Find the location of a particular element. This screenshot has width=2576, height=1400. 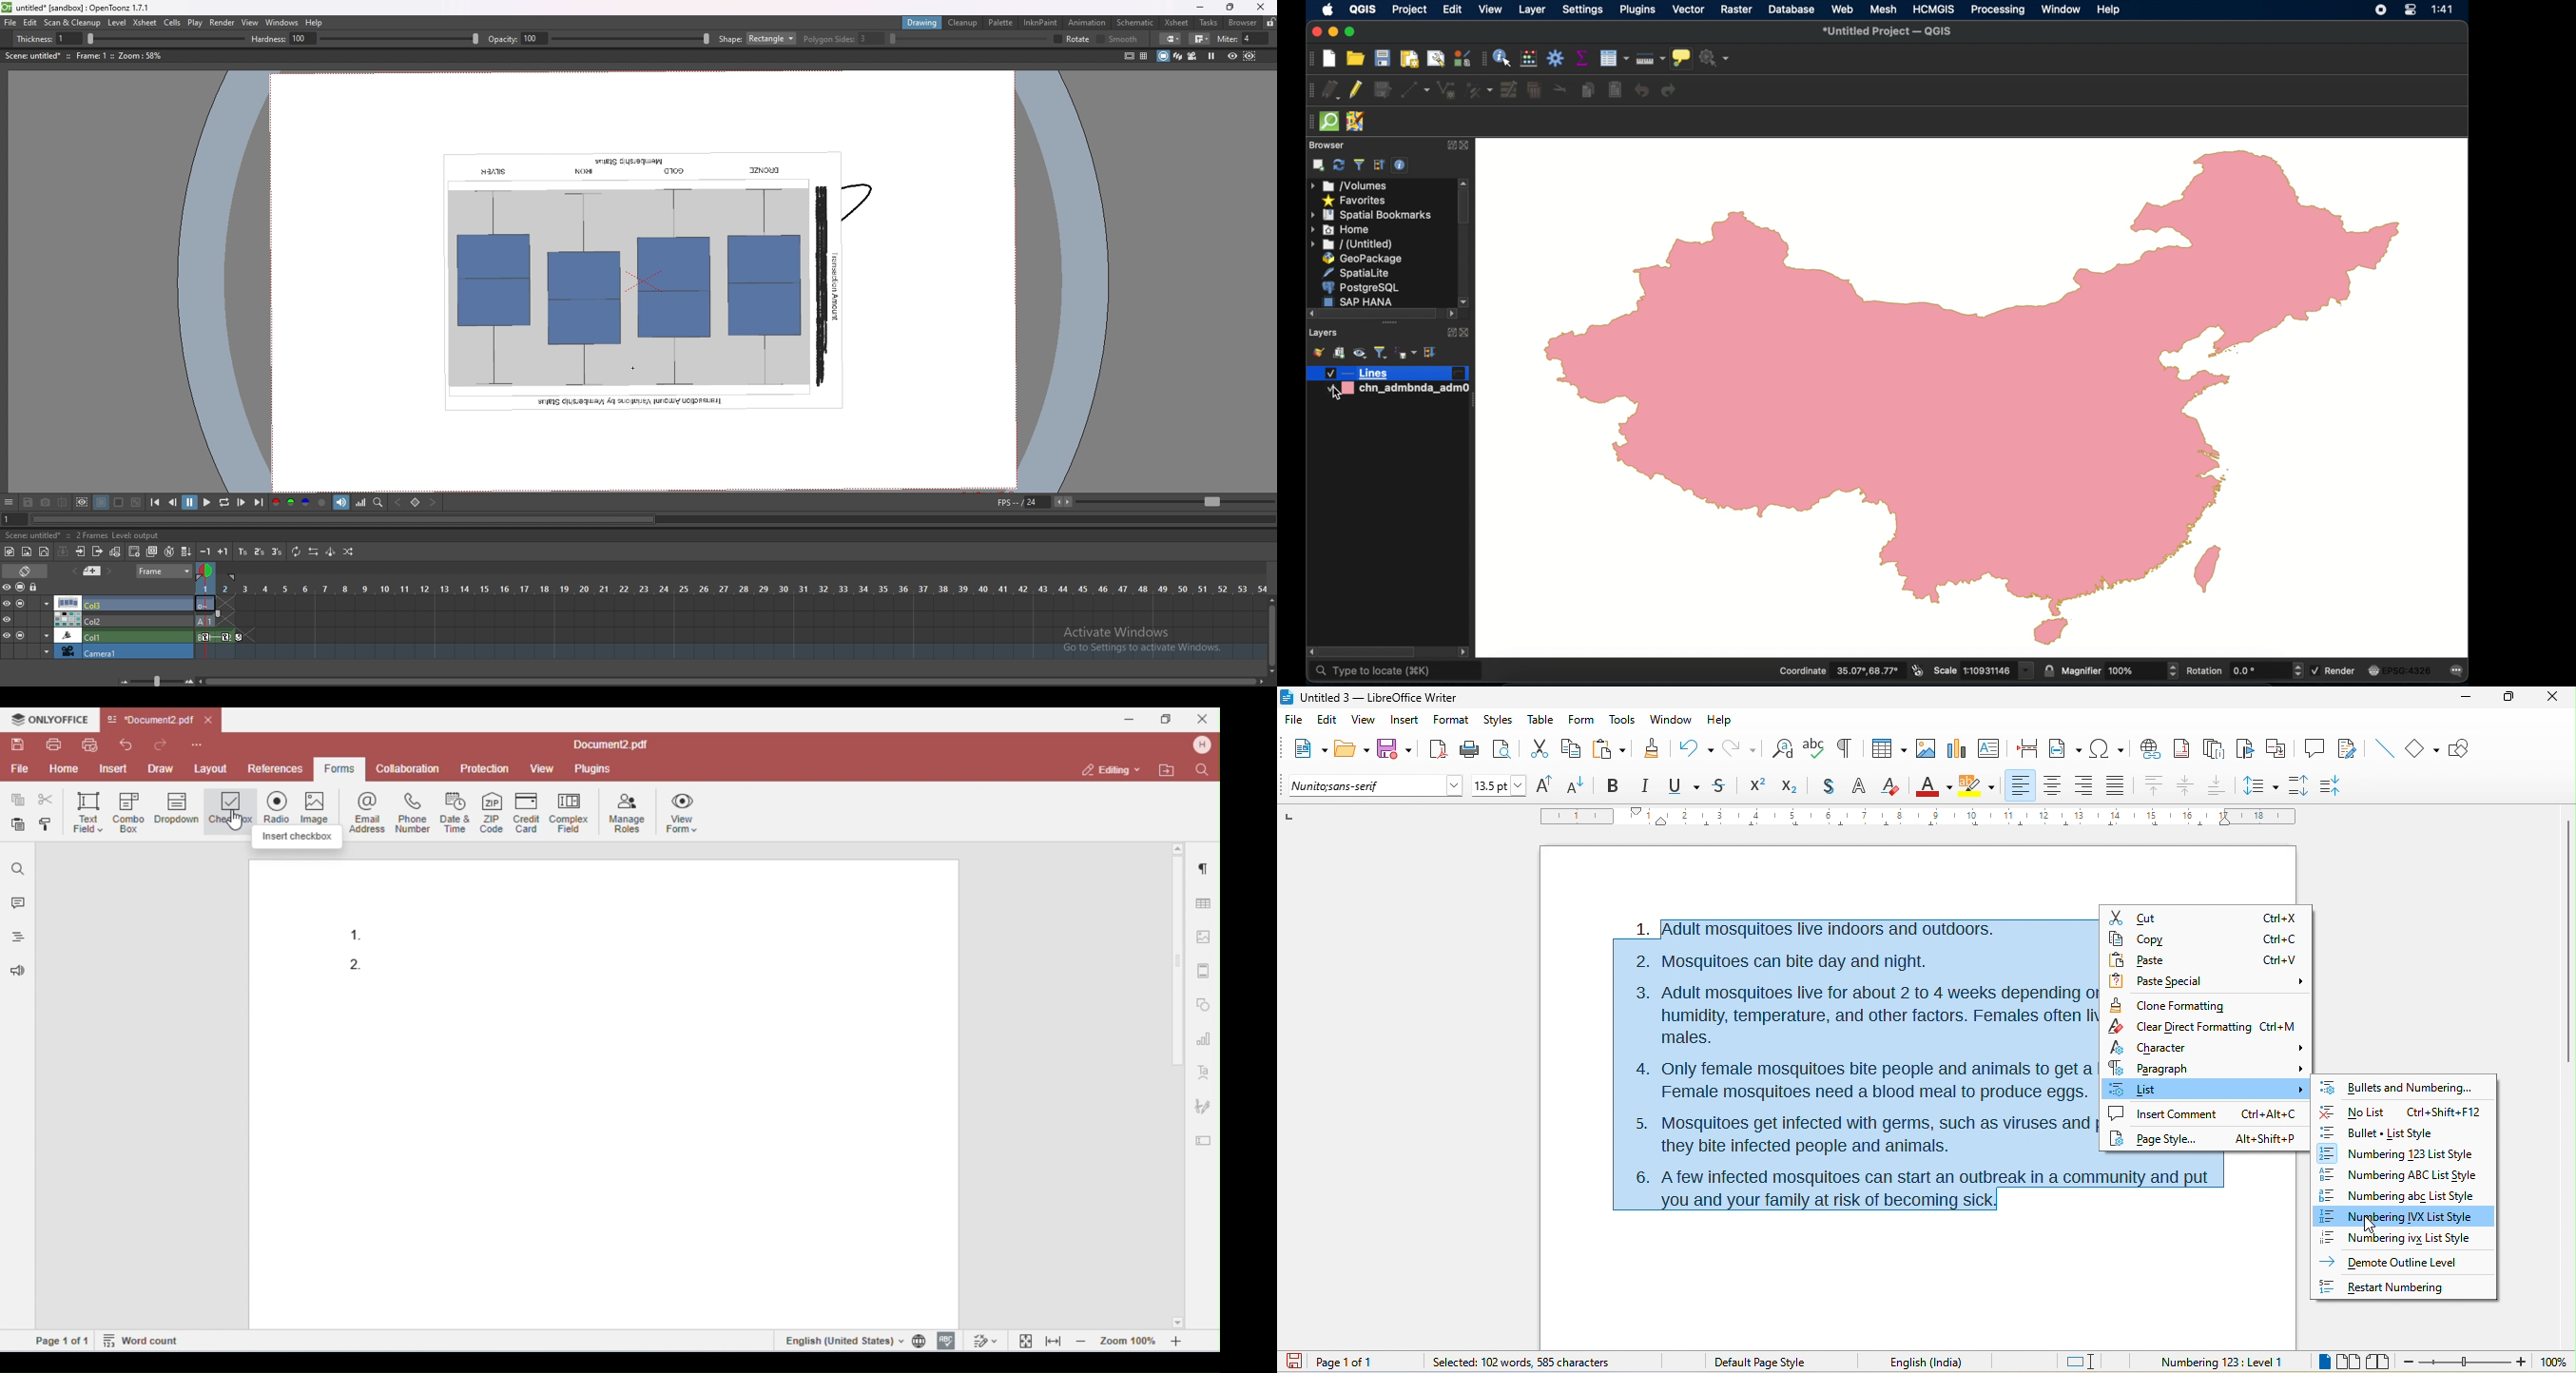

Superscript is located at coordinates (1754, 787).